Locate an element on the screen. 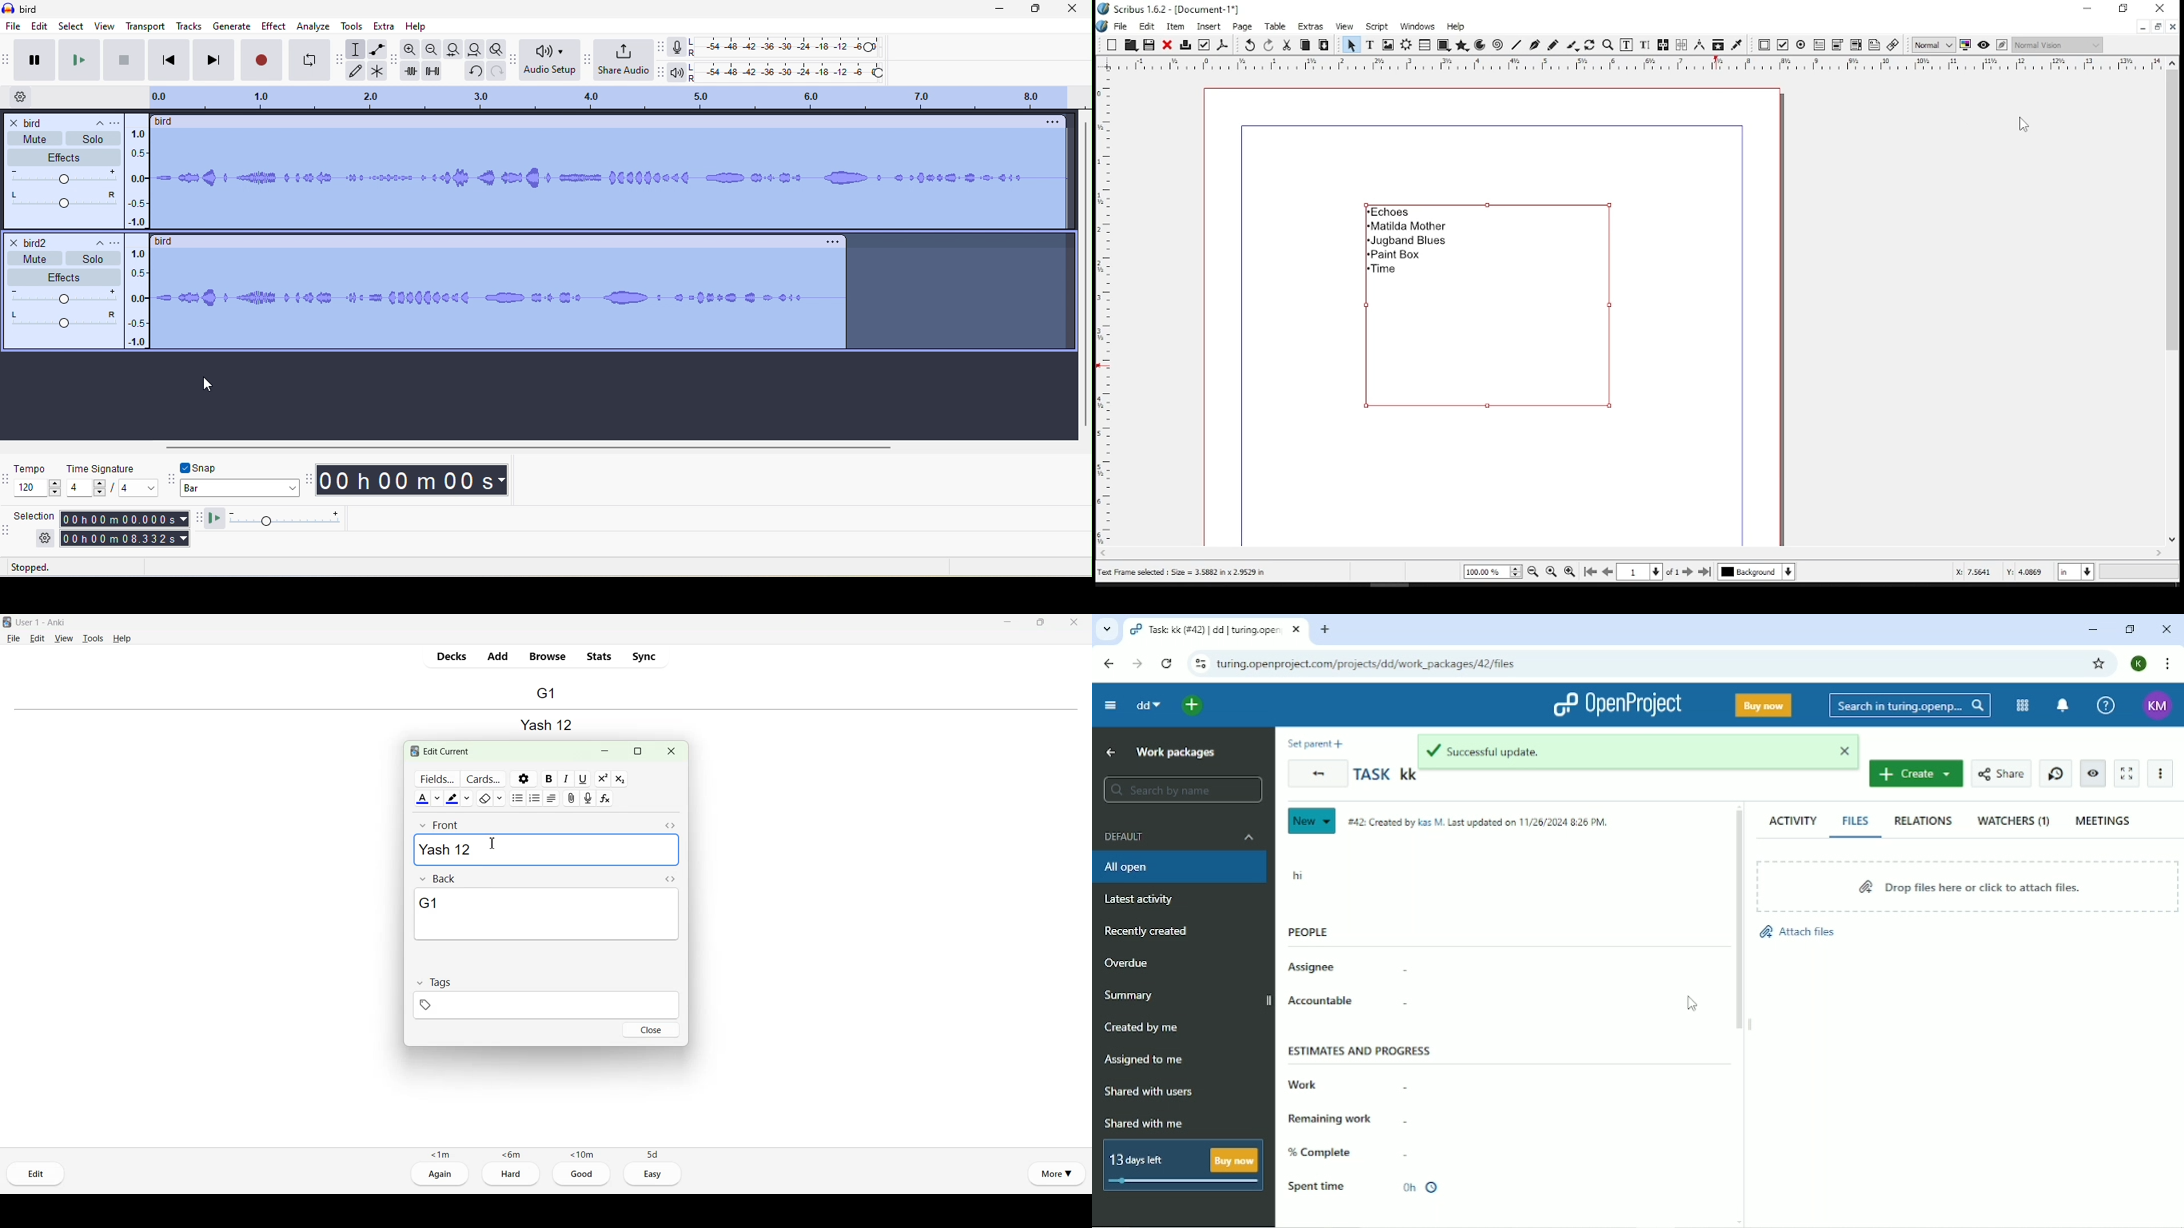 The height and width of the screenshot is (1232, 2184). Recently created is located at coordinates (1151, 932).